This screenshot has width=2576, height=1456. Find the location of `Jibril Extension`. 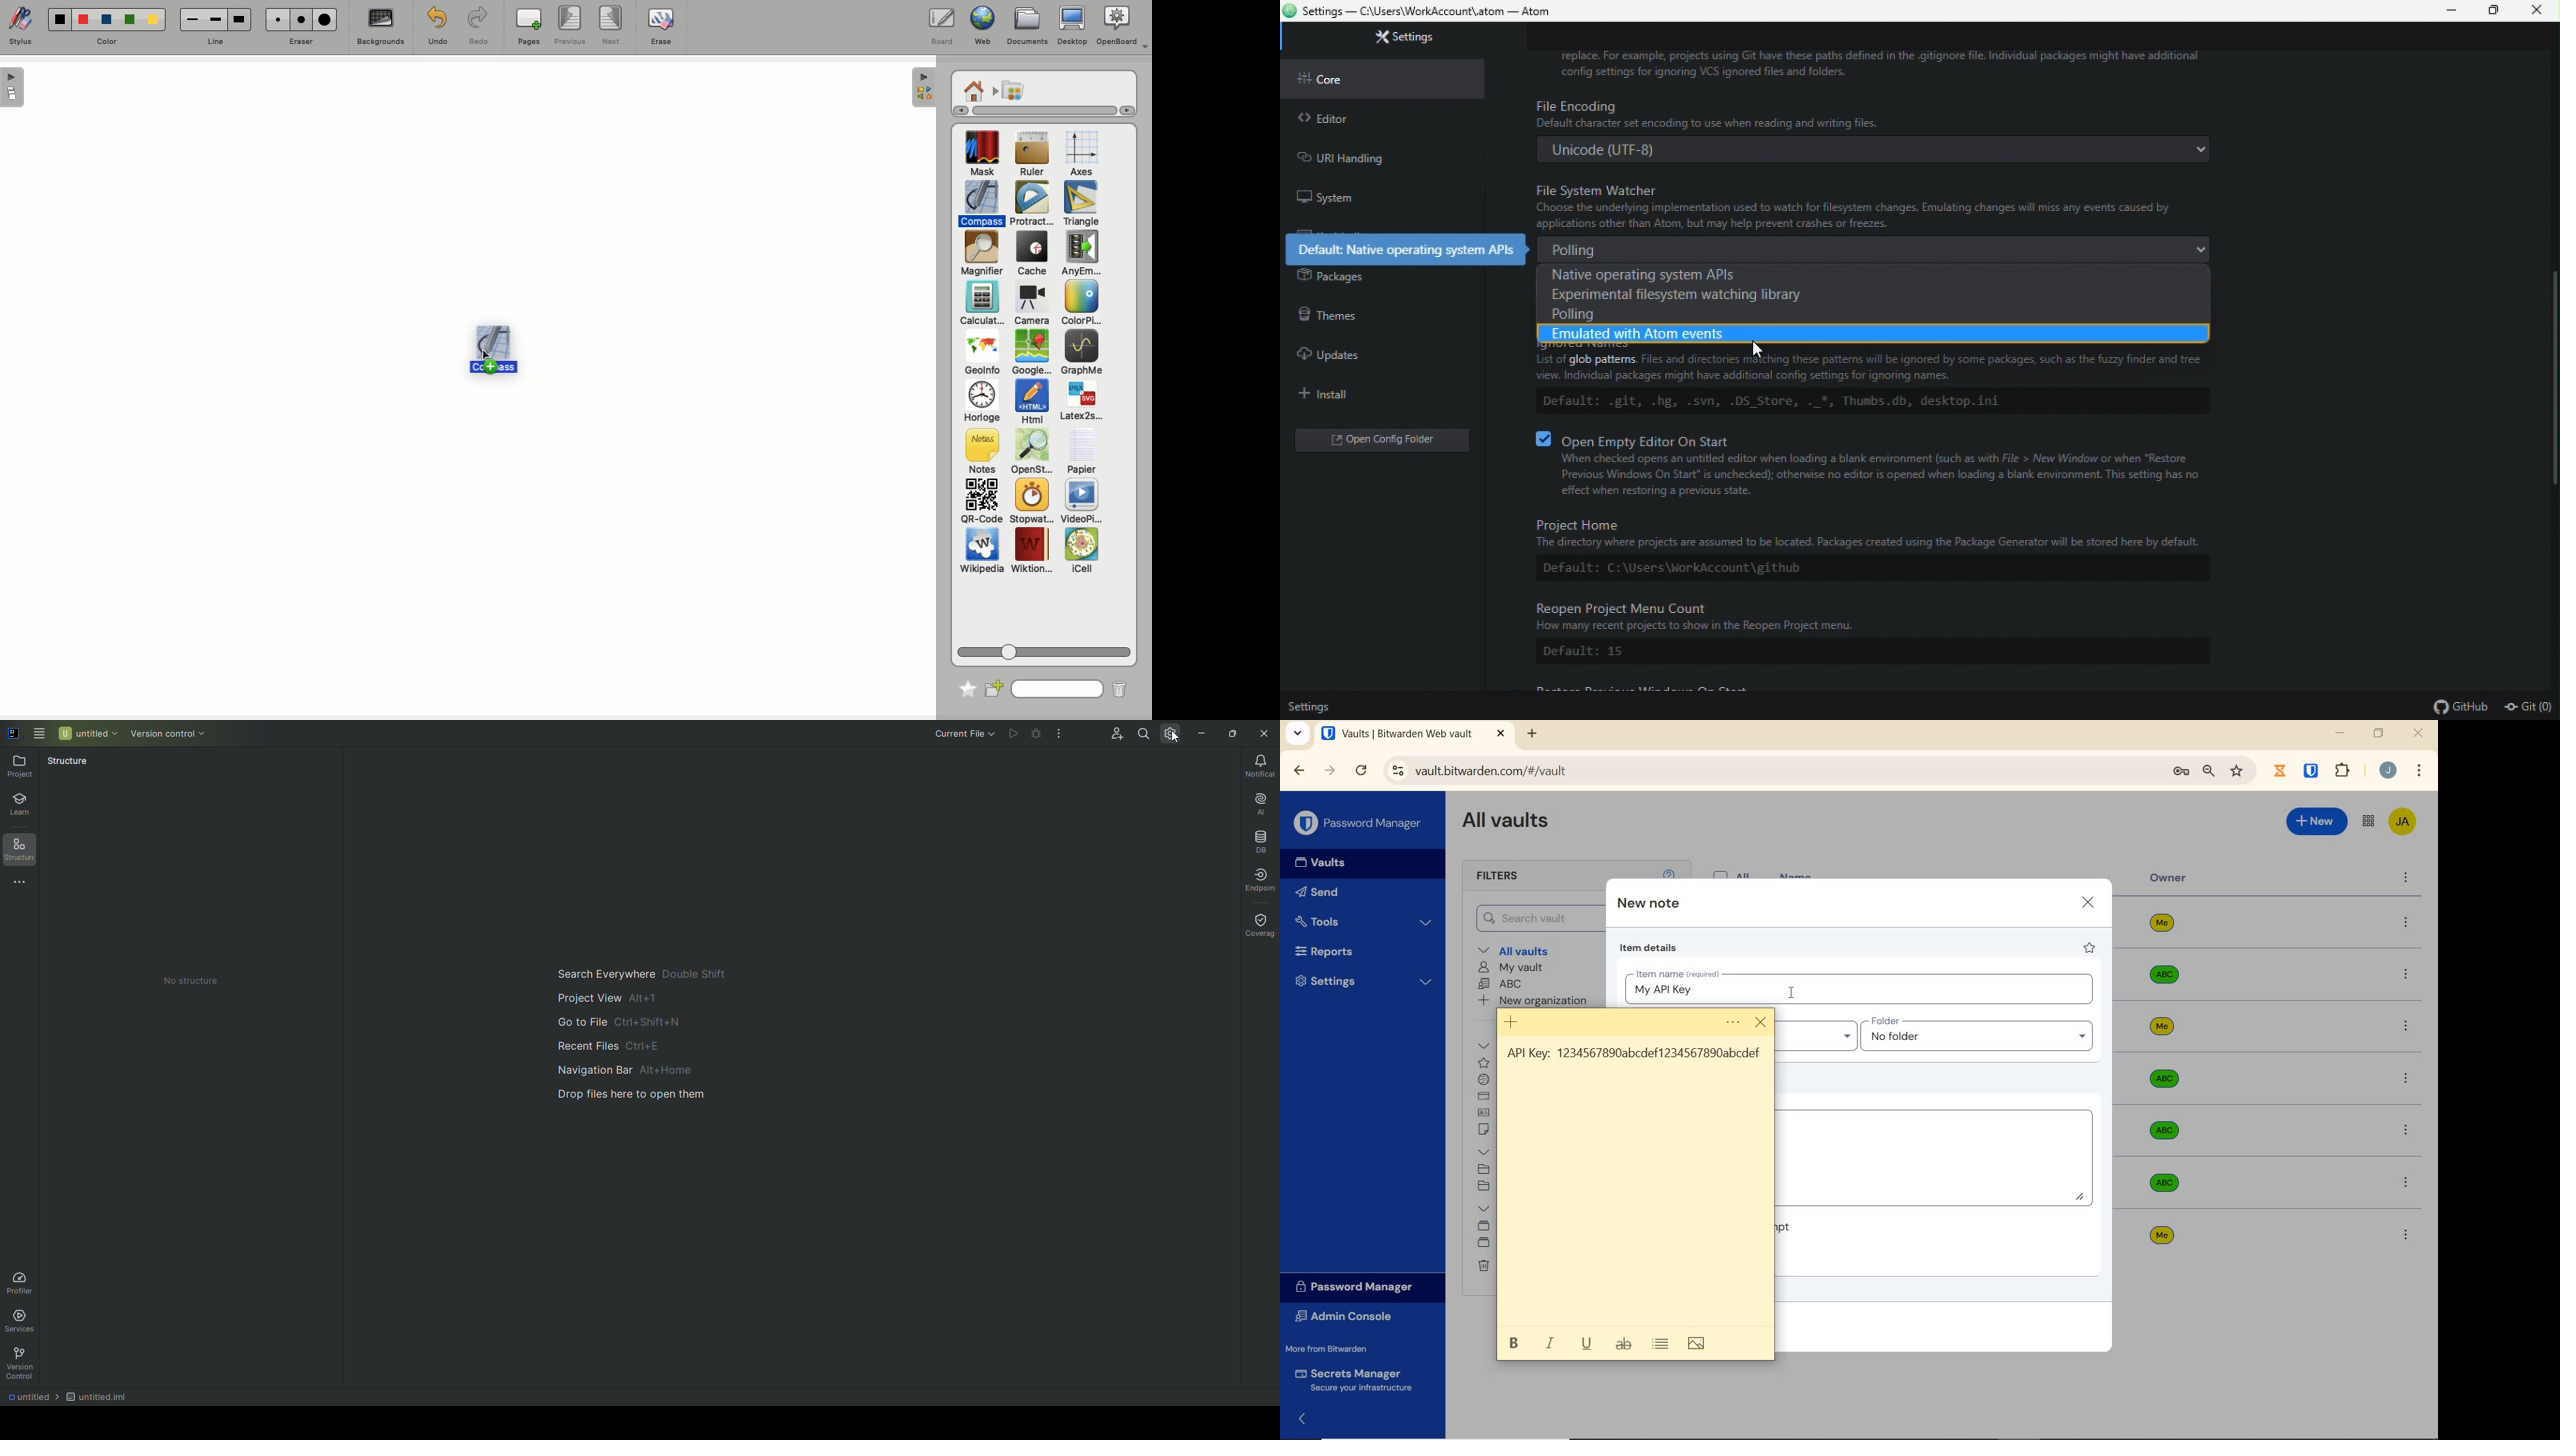

Jibril Extension is located at coordinates (2282, 770).